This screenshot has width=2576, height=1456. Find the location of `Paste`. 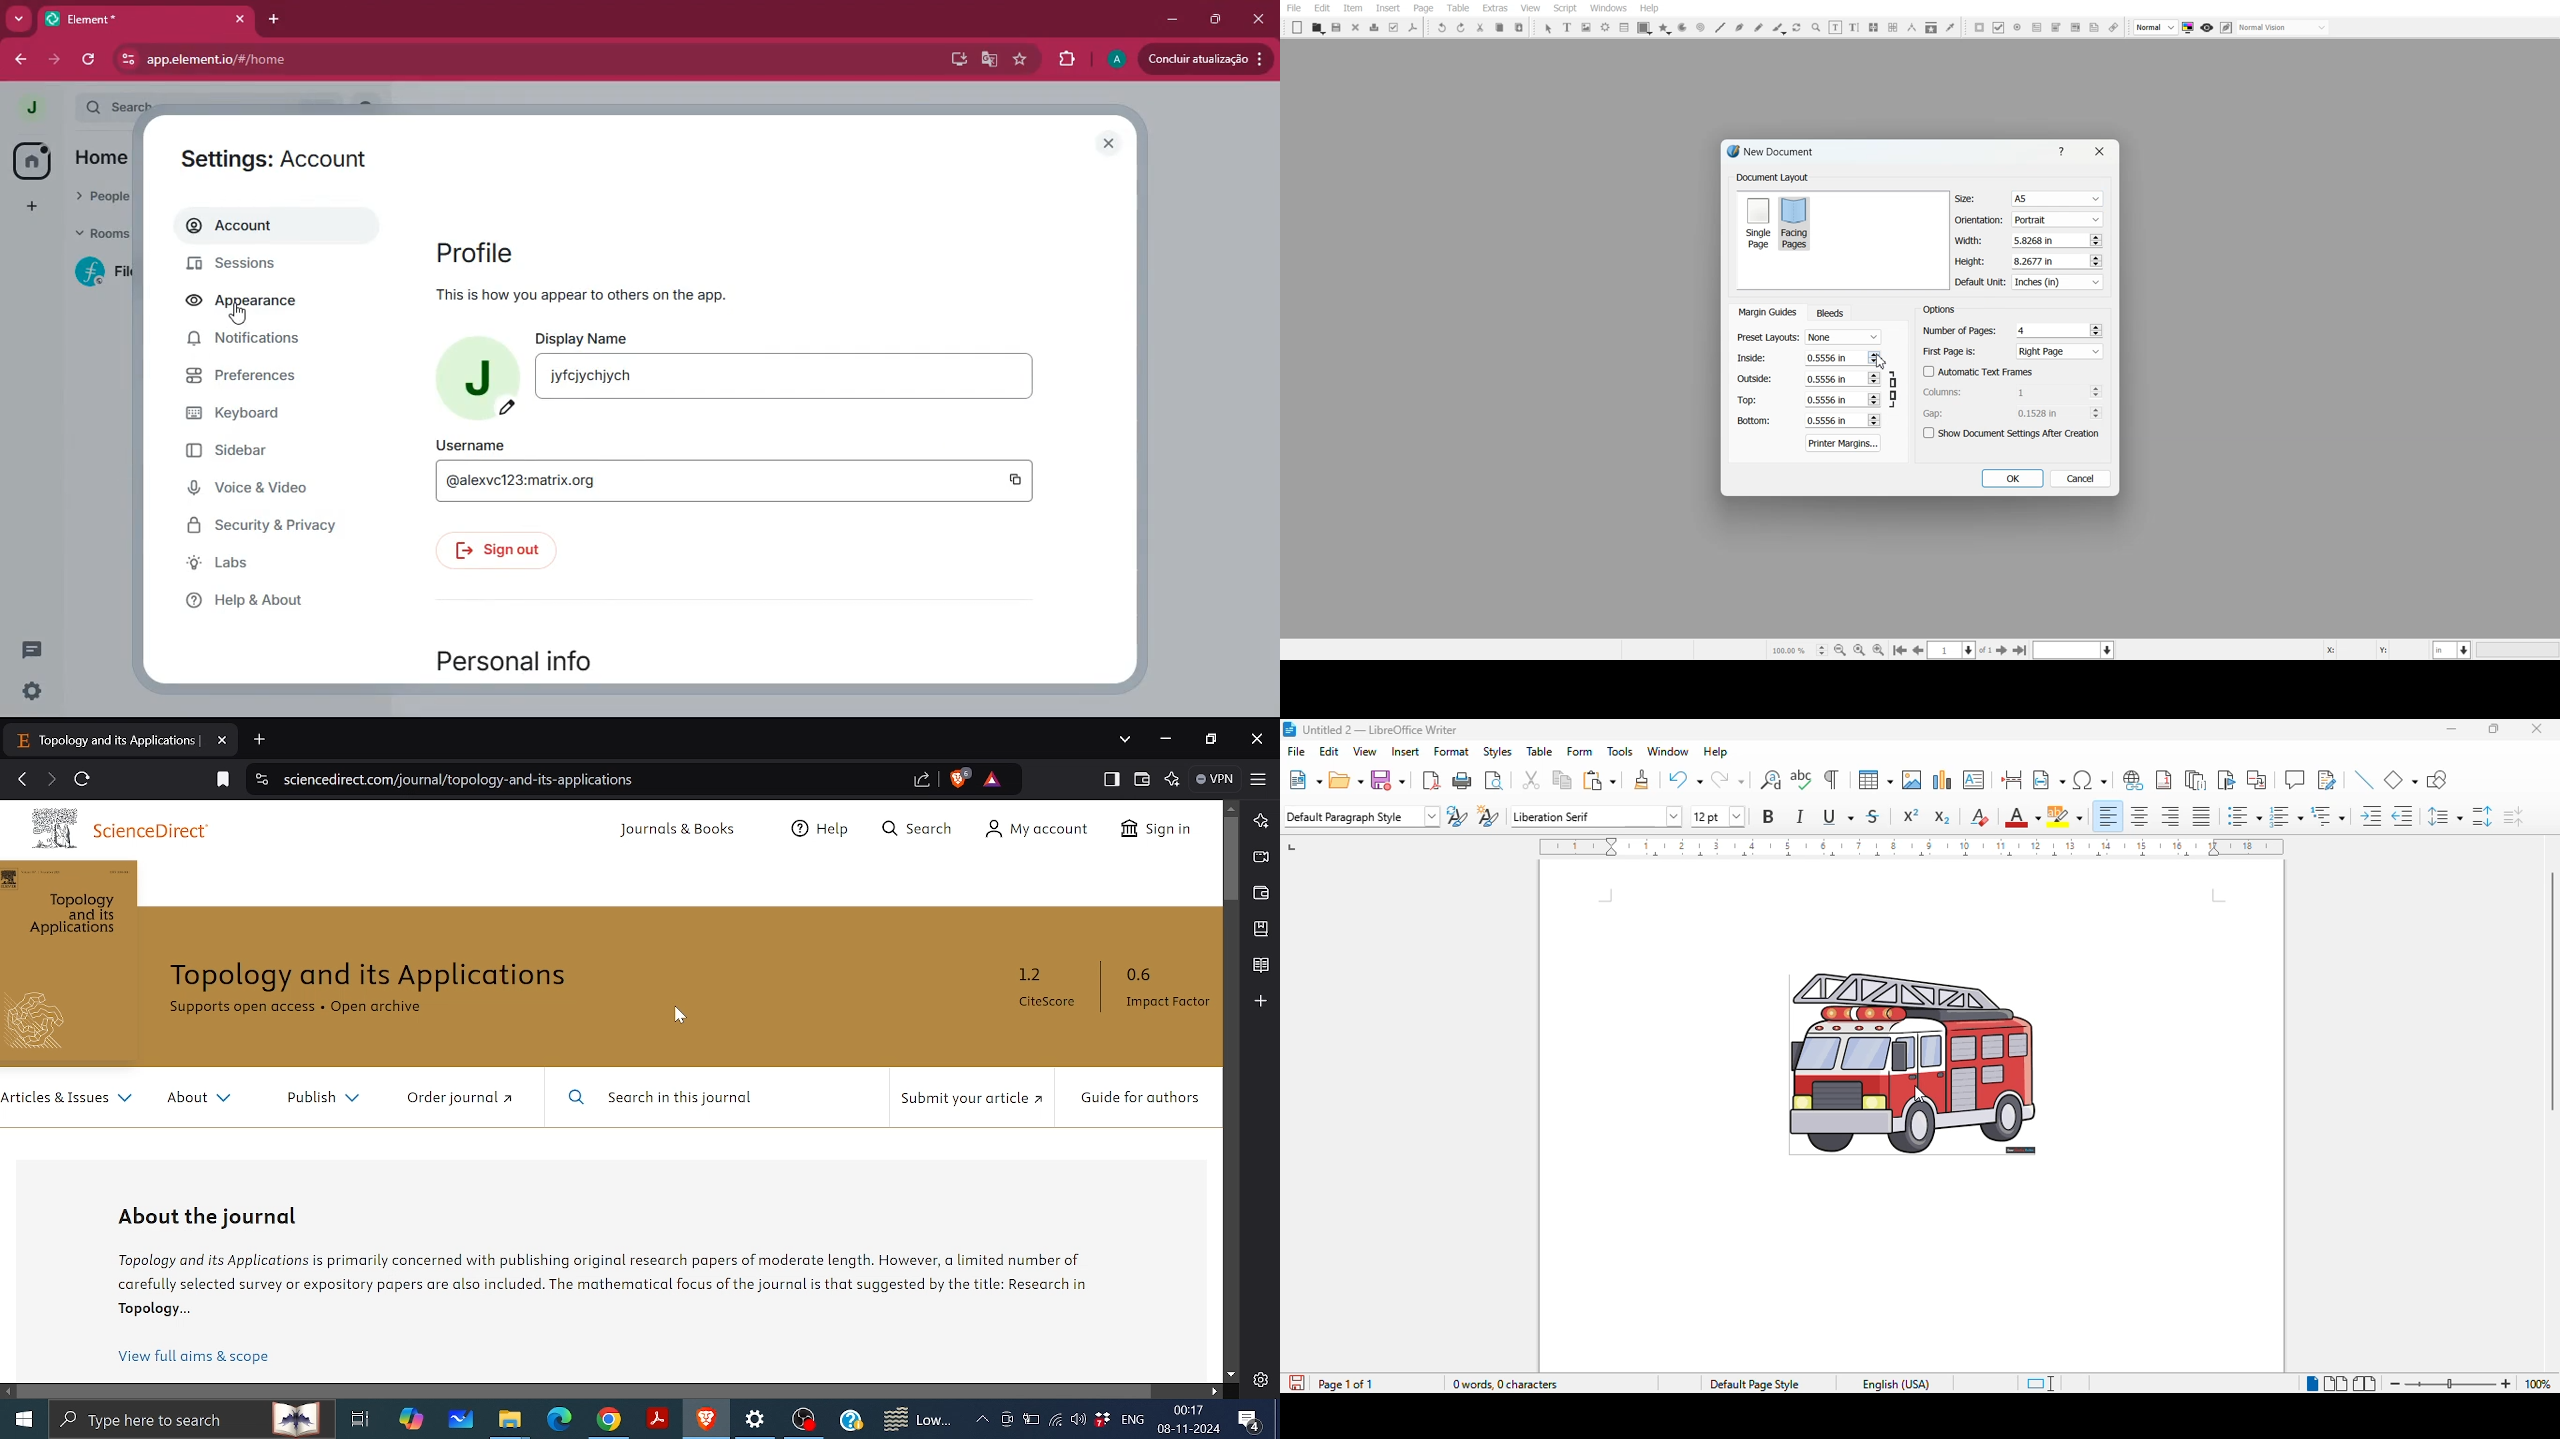

Paste is located at coordinates (1519, 27).